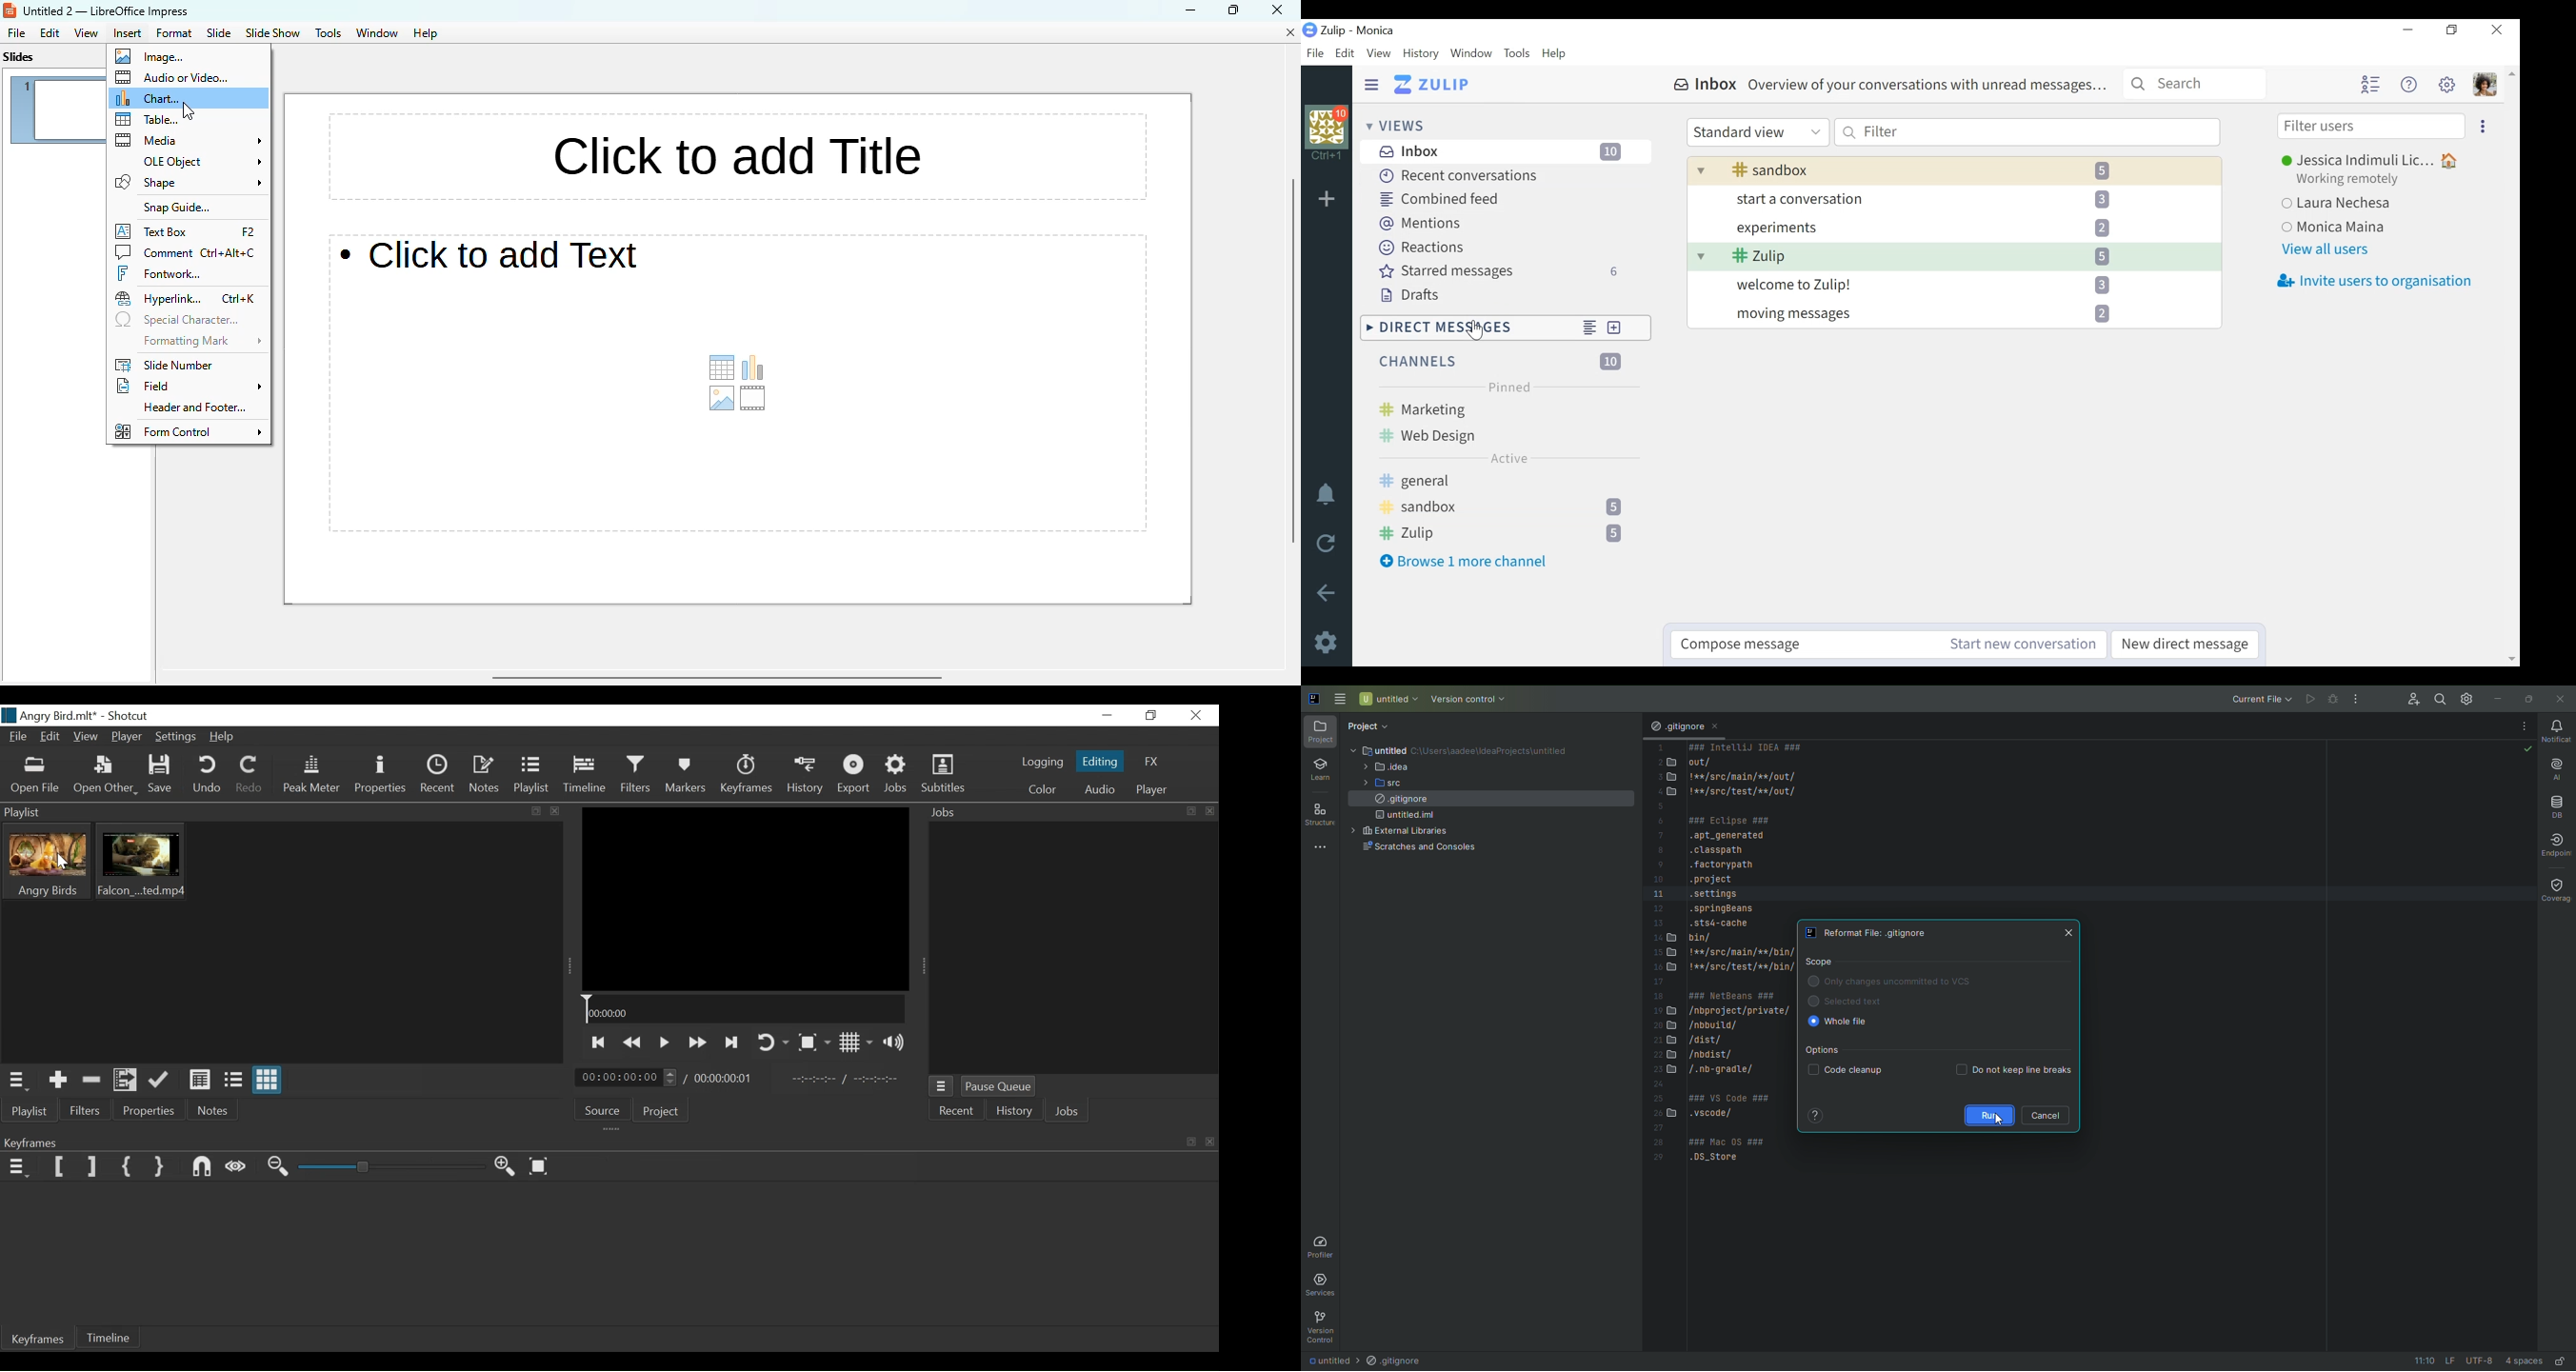  What do you see at coordinates (816, 1041) in the screenshot?
I see `Toggle zoom` at bounding box center [816, 1041].